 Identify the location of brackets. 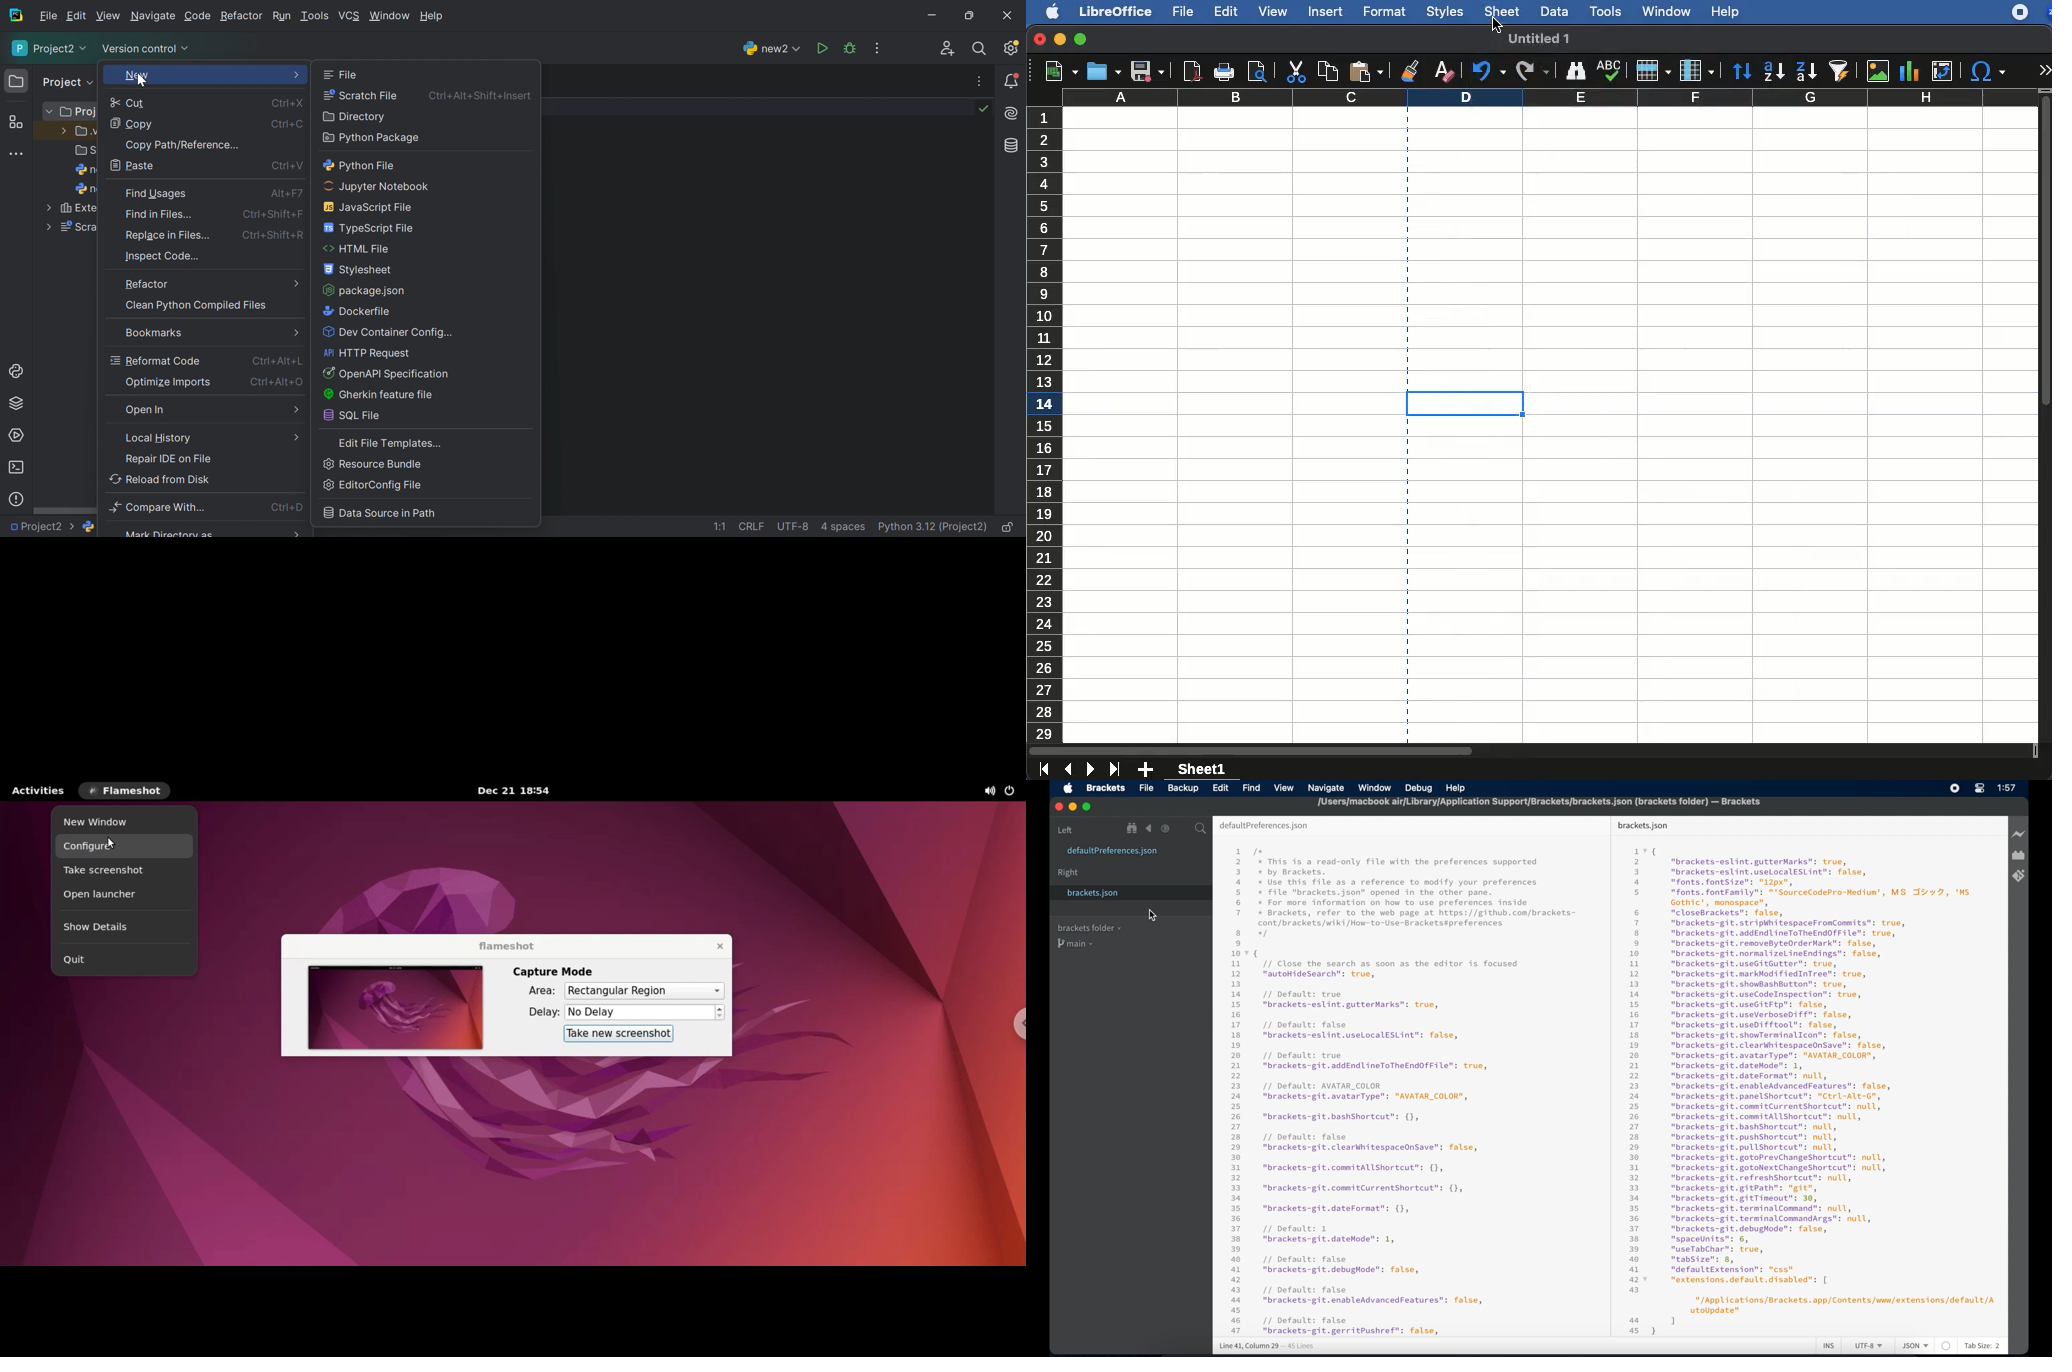
(1106, 787).